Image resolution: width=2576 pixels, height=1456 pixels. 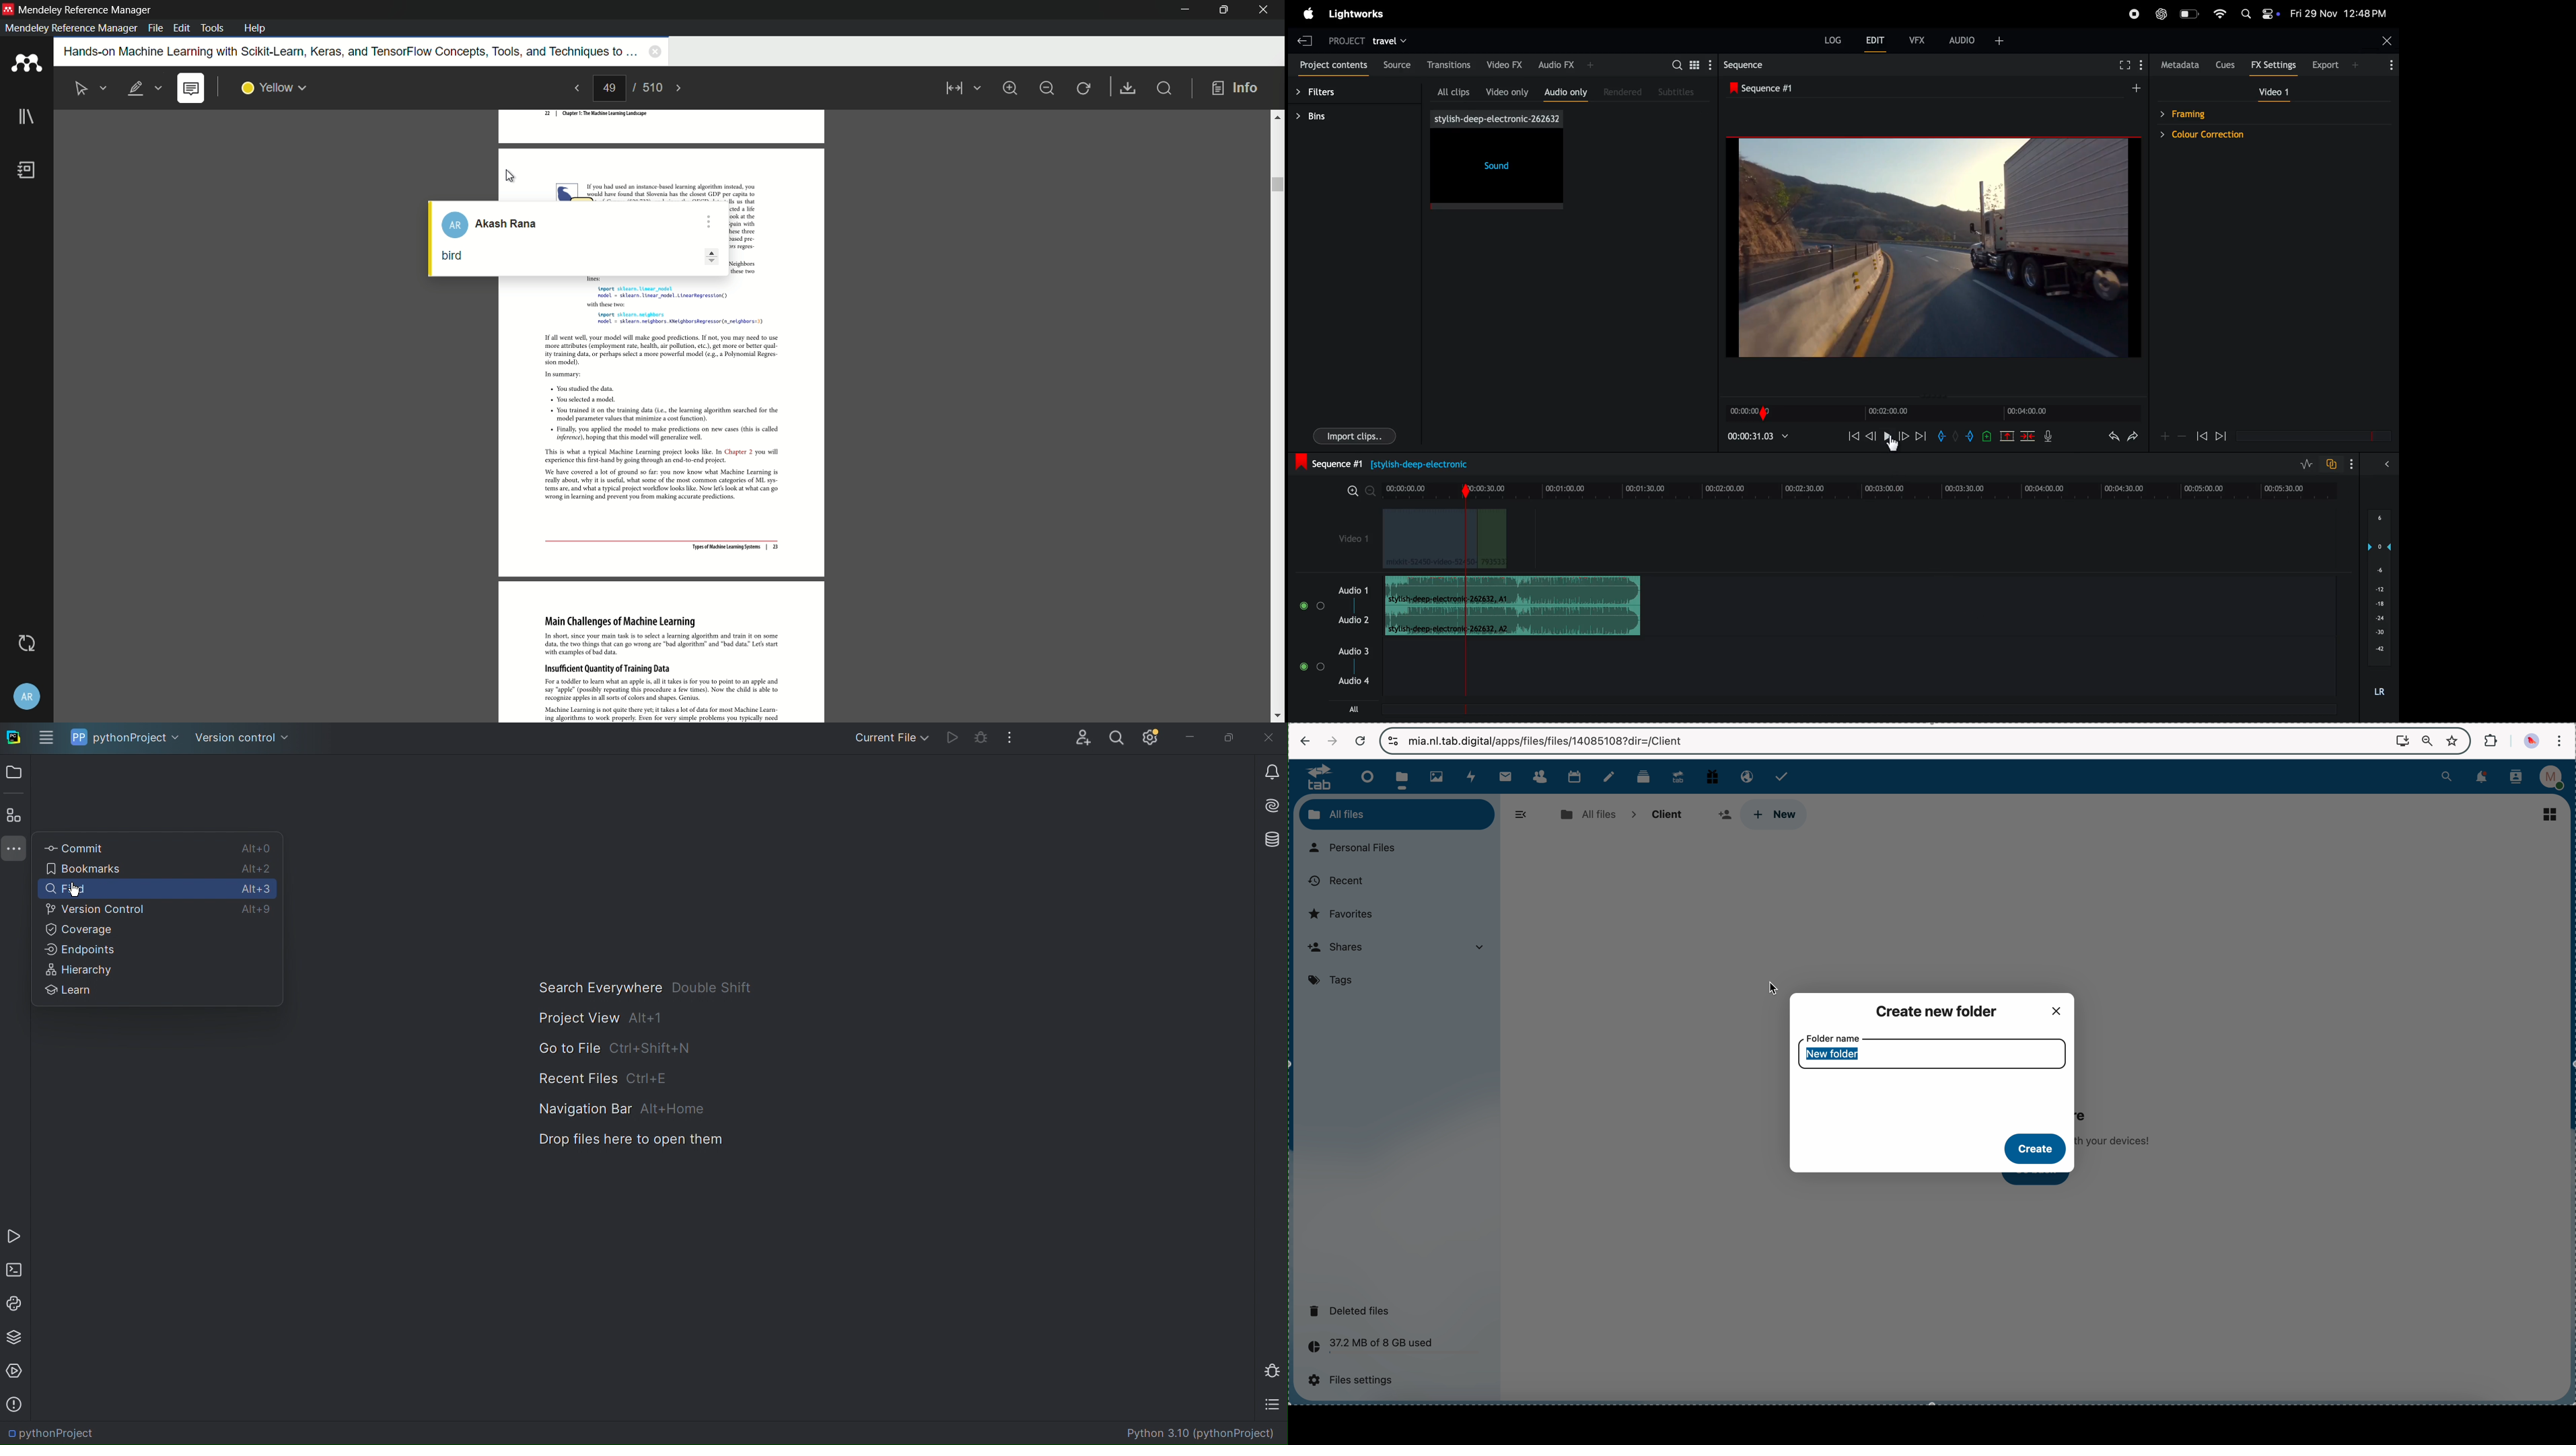 What do you see at coordinates (1692, 64) in the screenshot?
I see `toggle between list view` at bounding box center [1692, 64].